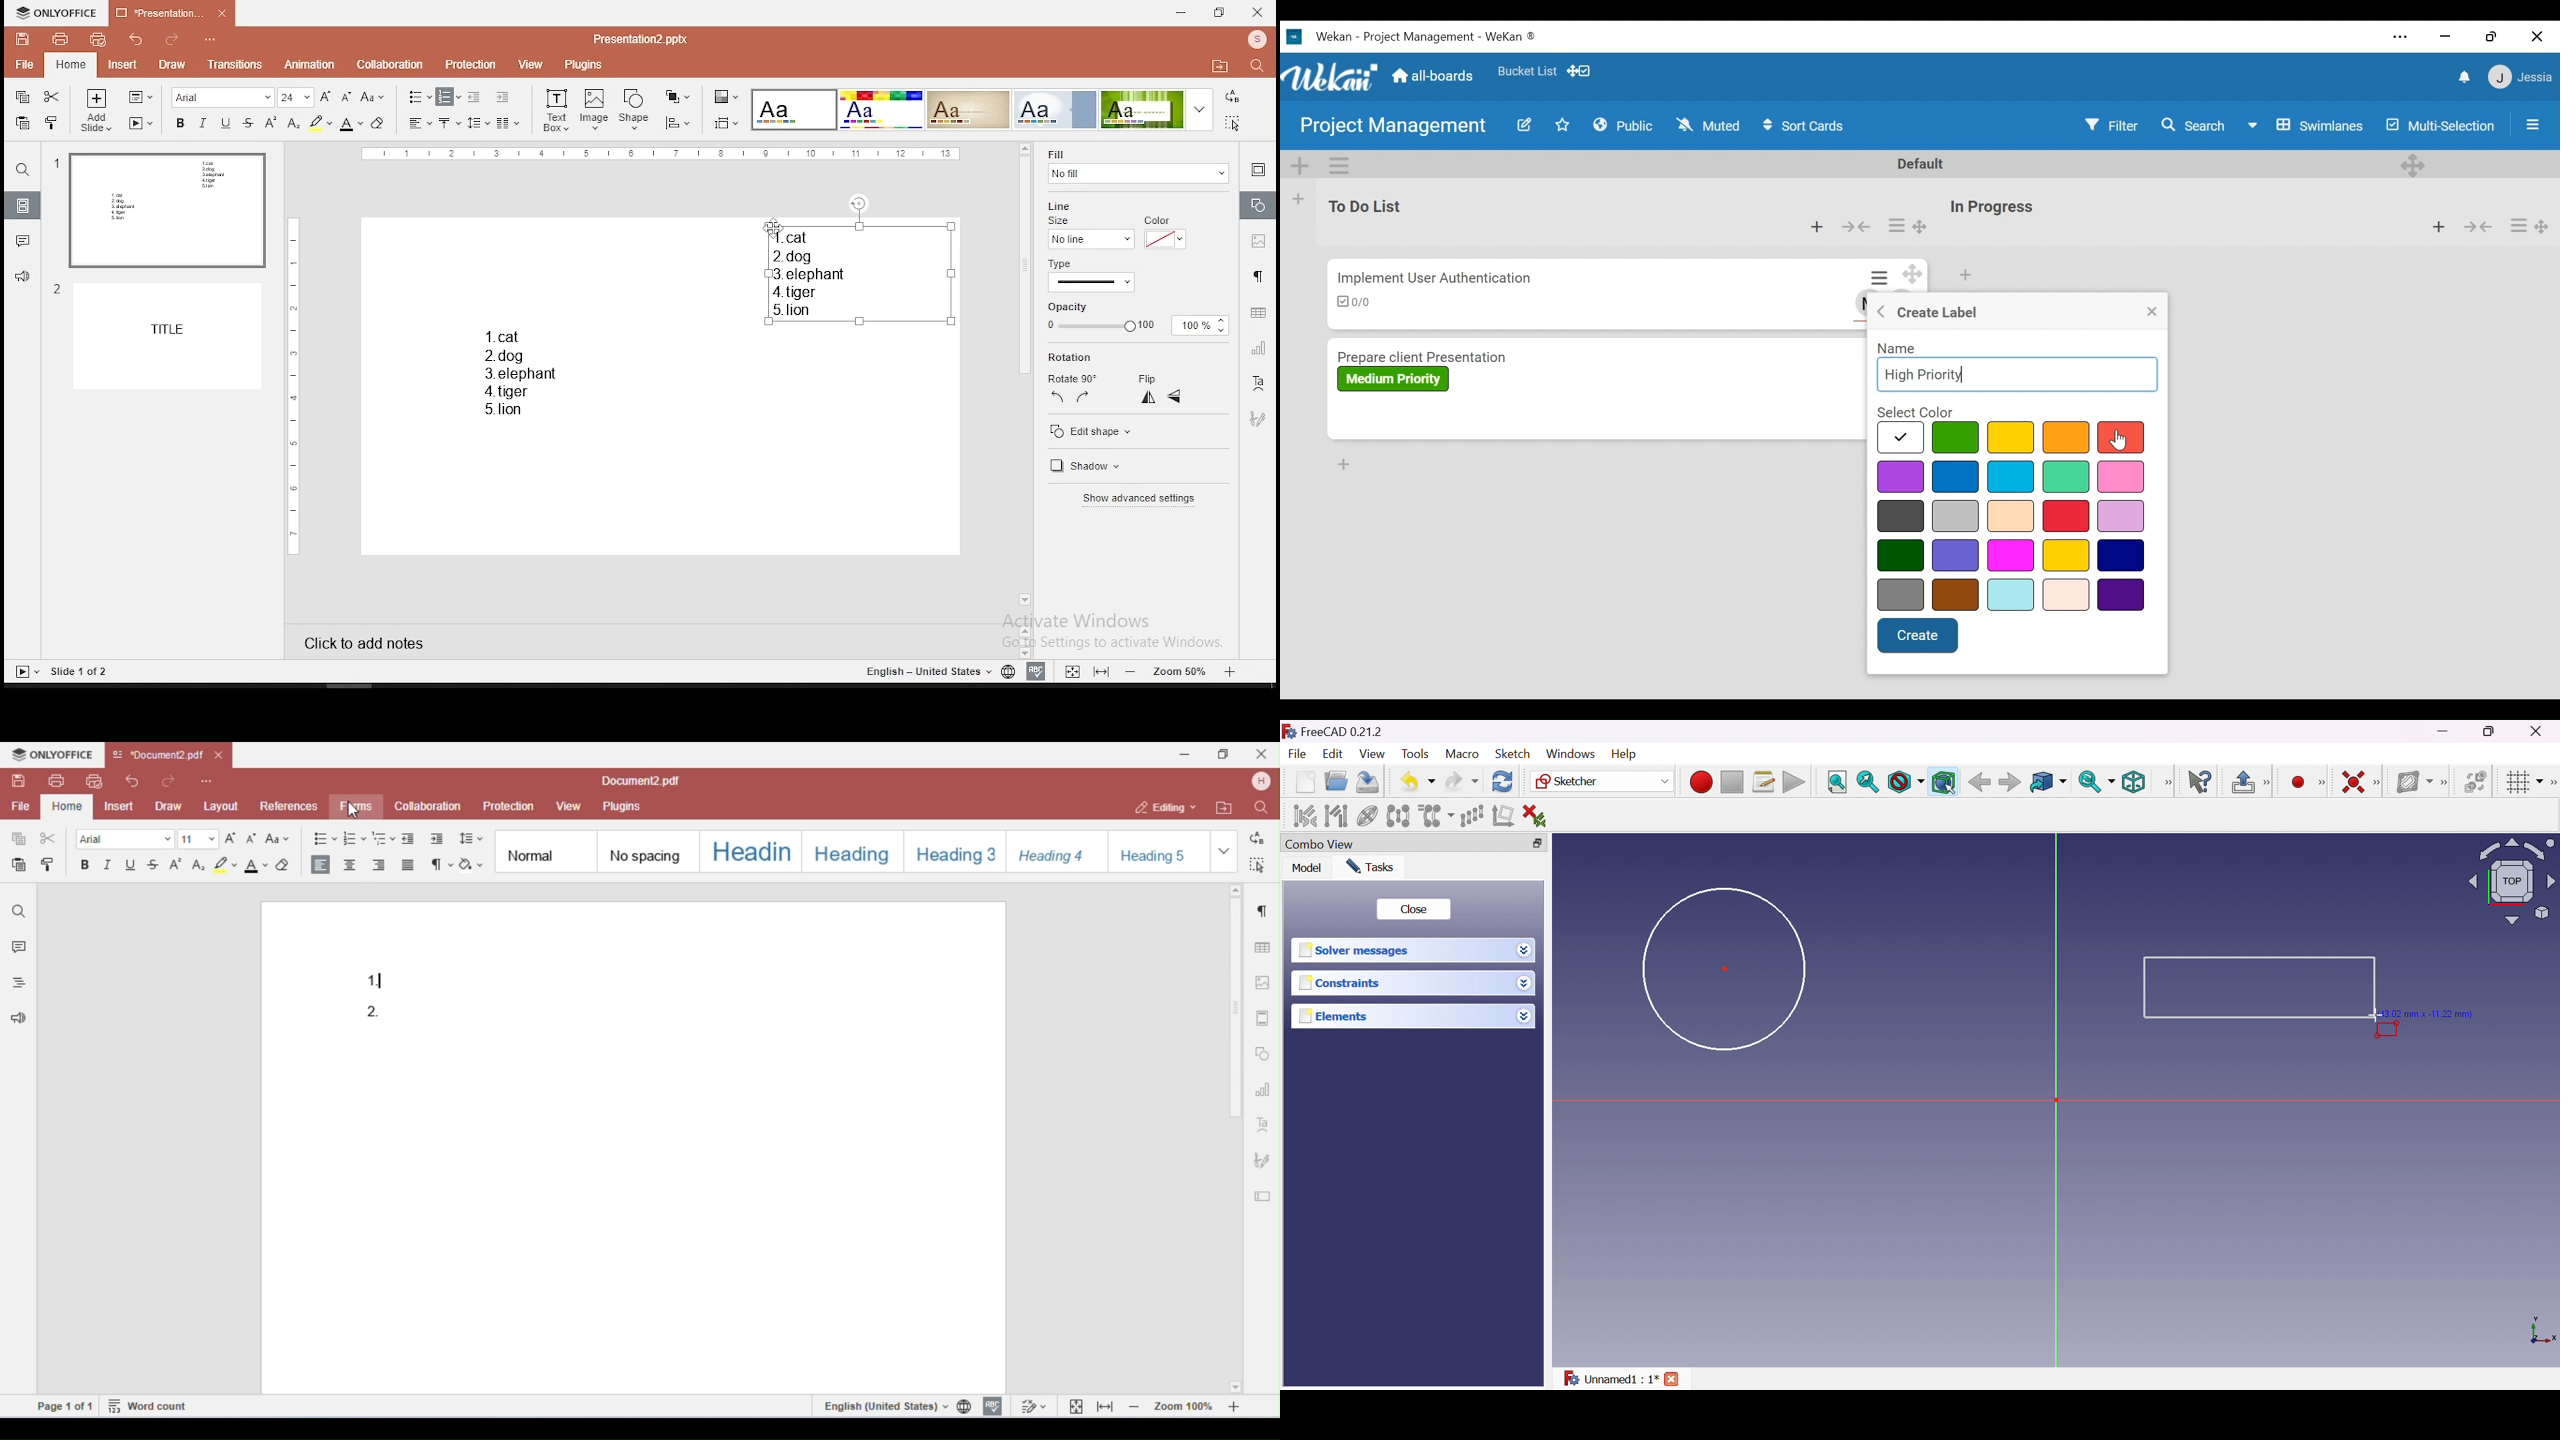  What do you see at coordinates (2415, 164) in the screenshot?
I see `Desktop drag handles` at bounding box center [2415, 164].